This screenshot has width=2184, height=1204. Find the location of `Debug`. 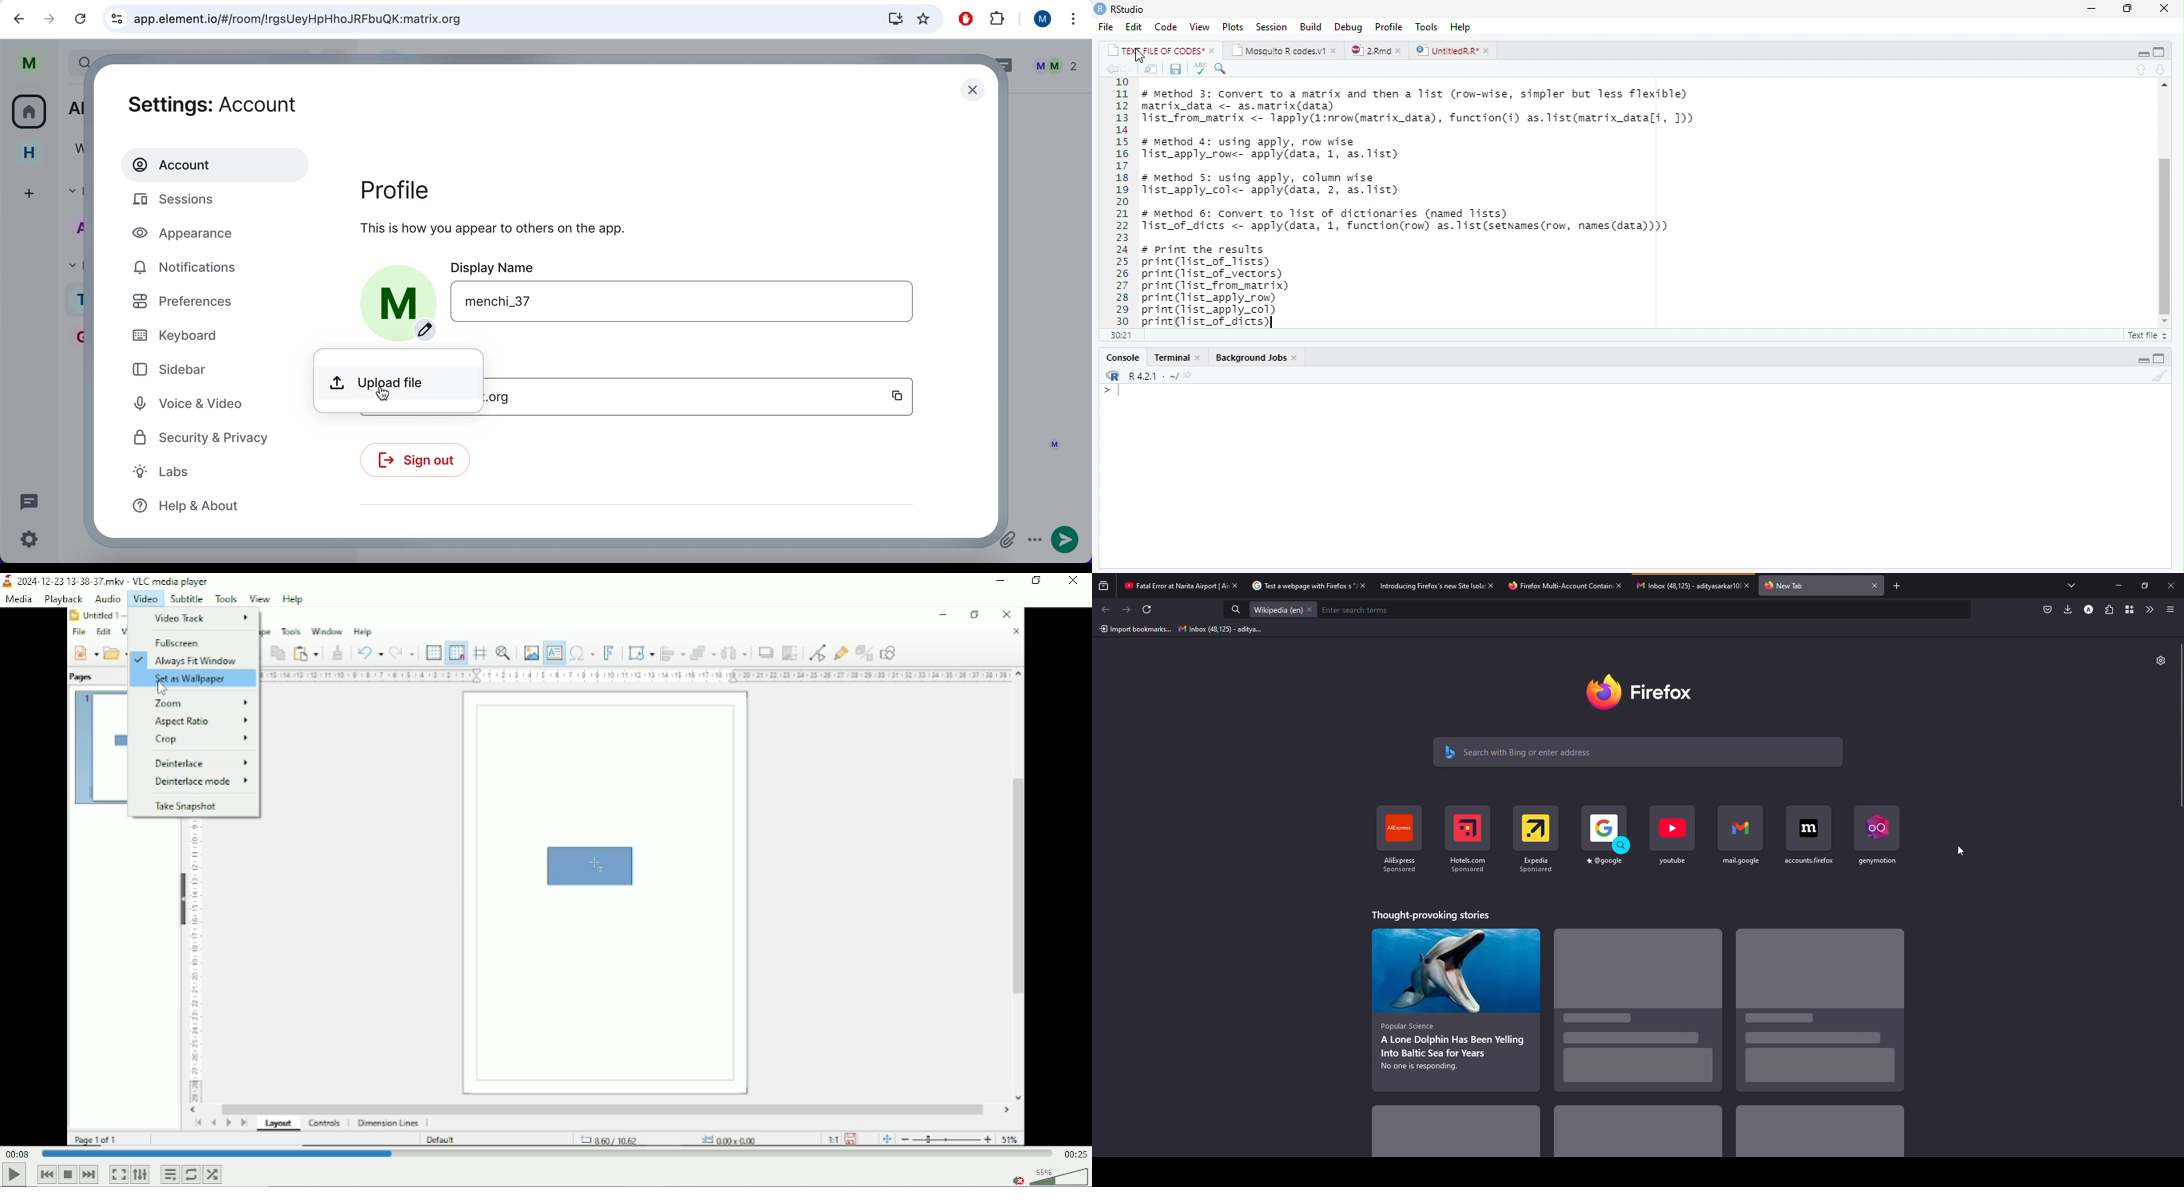

Debug is located at coordinates (1349, 26).